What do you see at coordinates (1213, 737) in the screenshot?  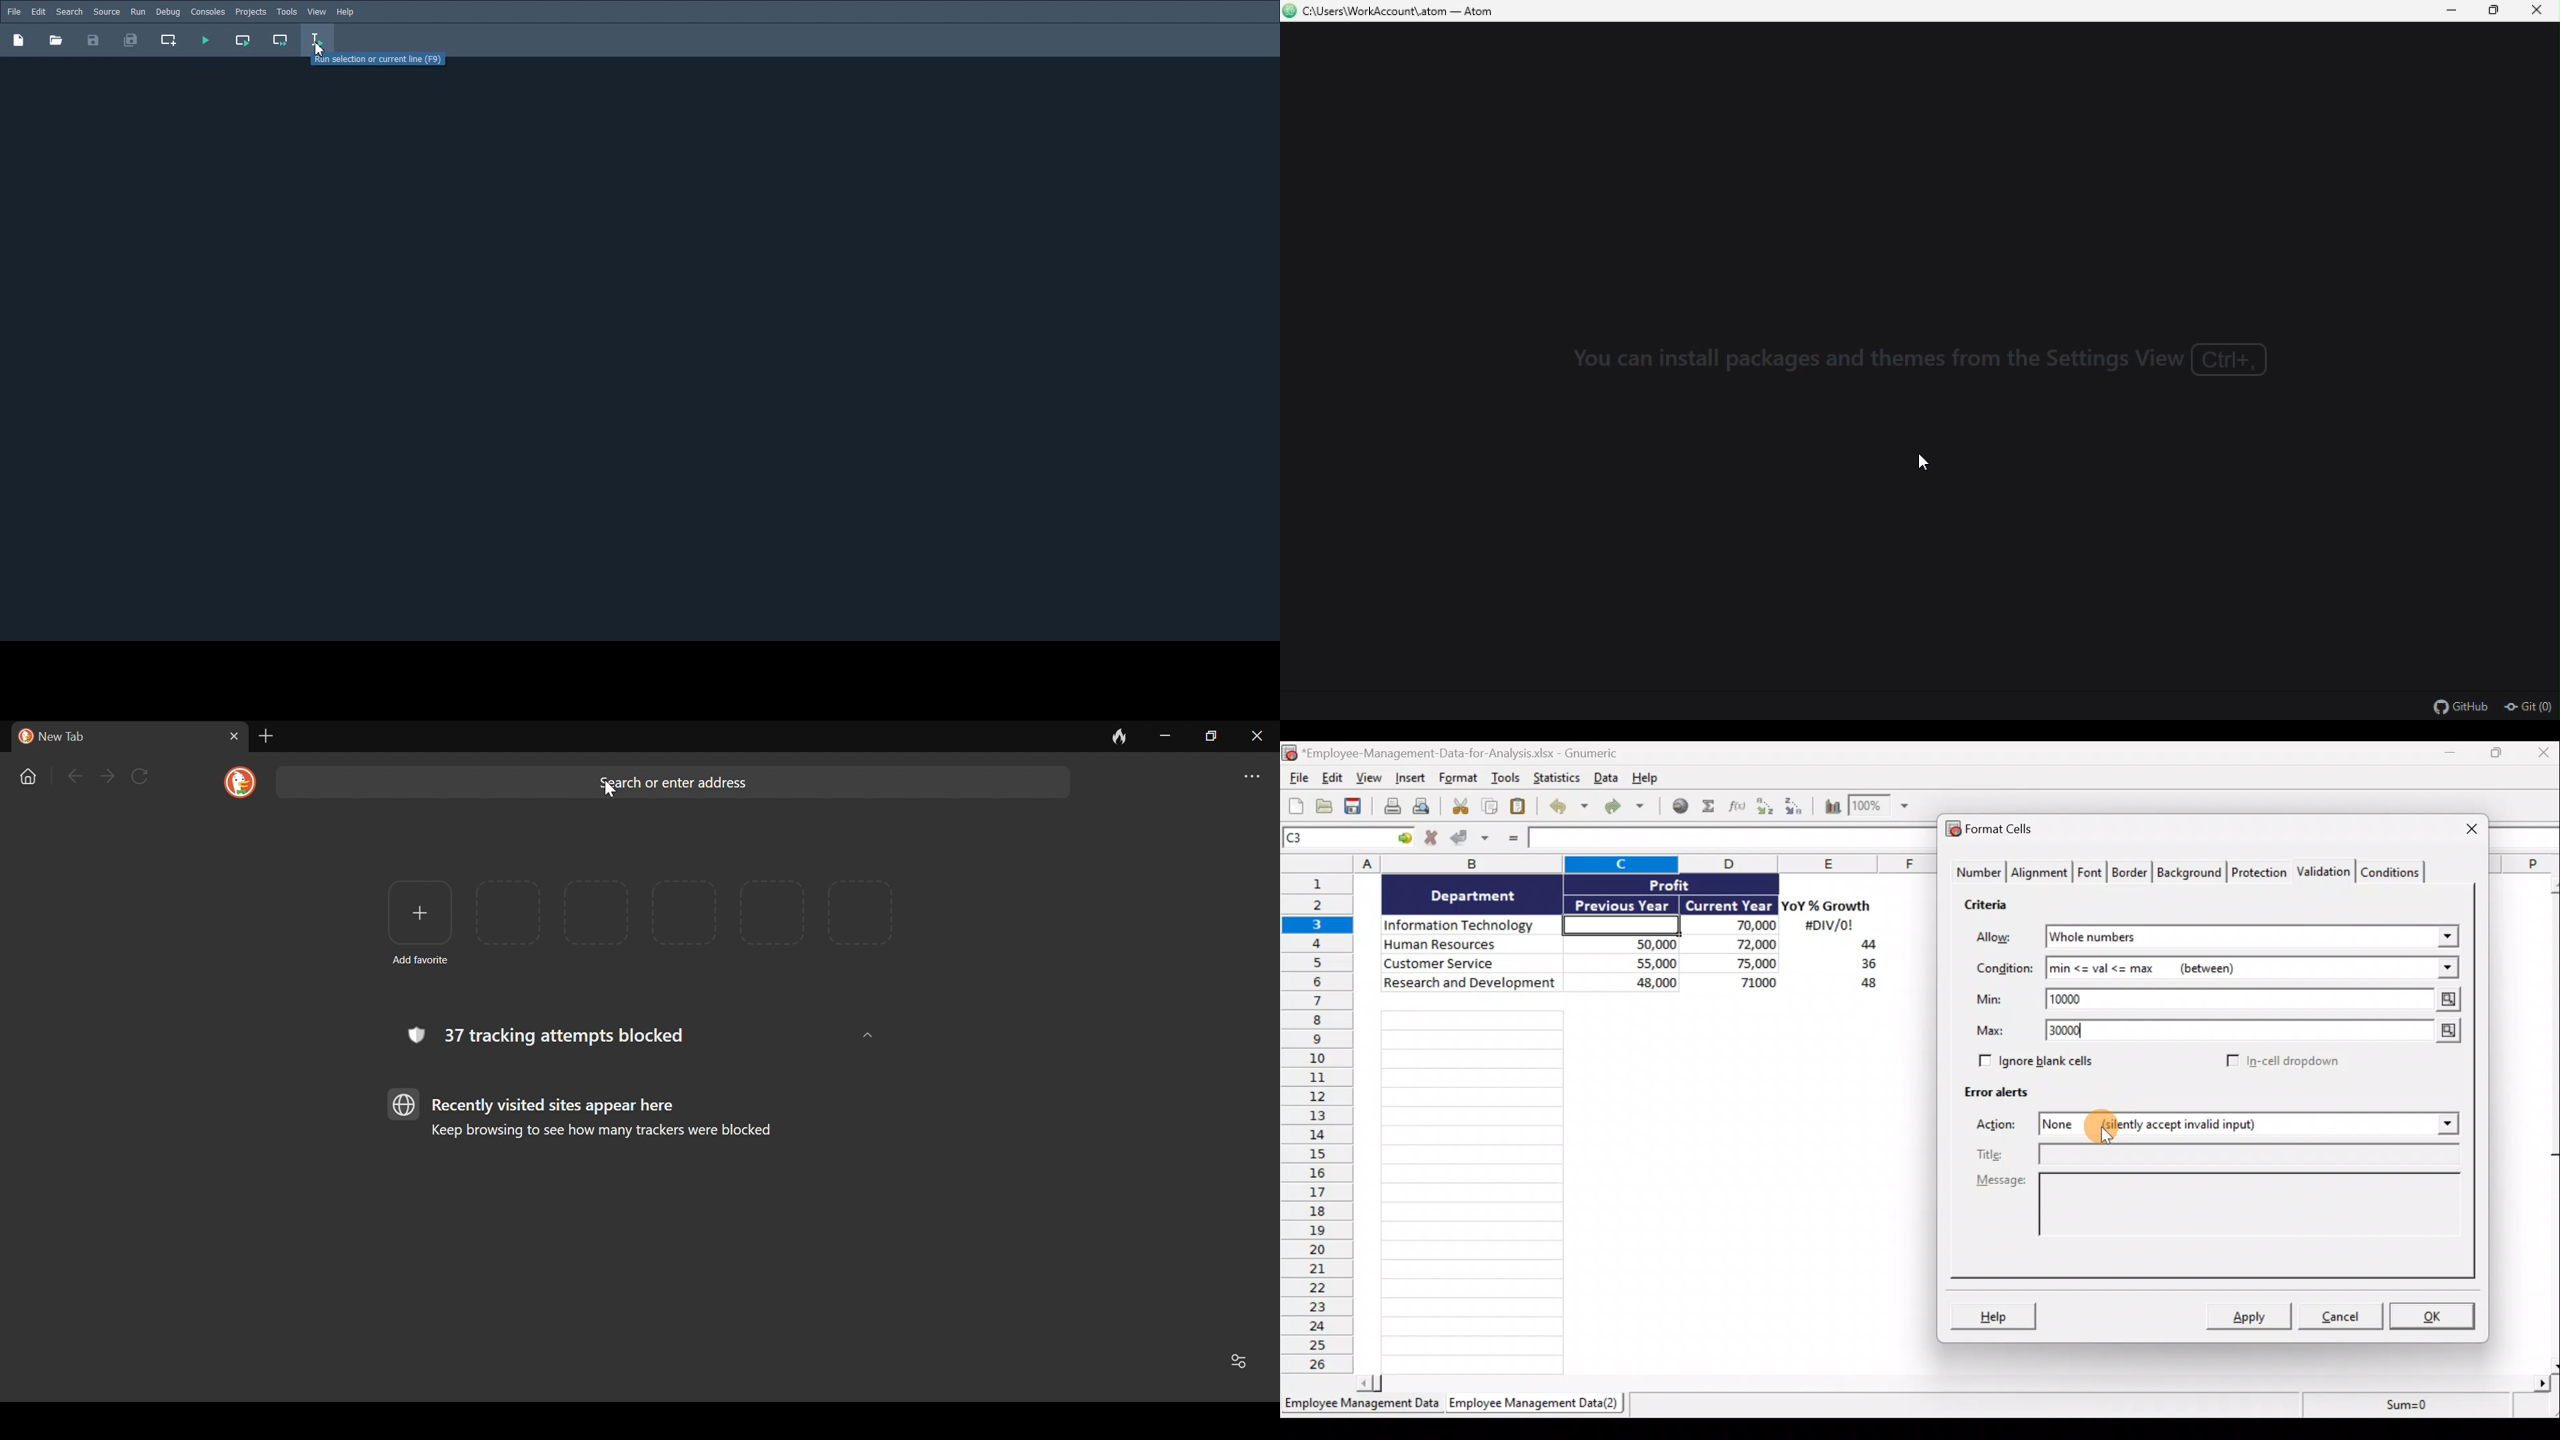 I see `maximize` at bounding box center [1213, 737].